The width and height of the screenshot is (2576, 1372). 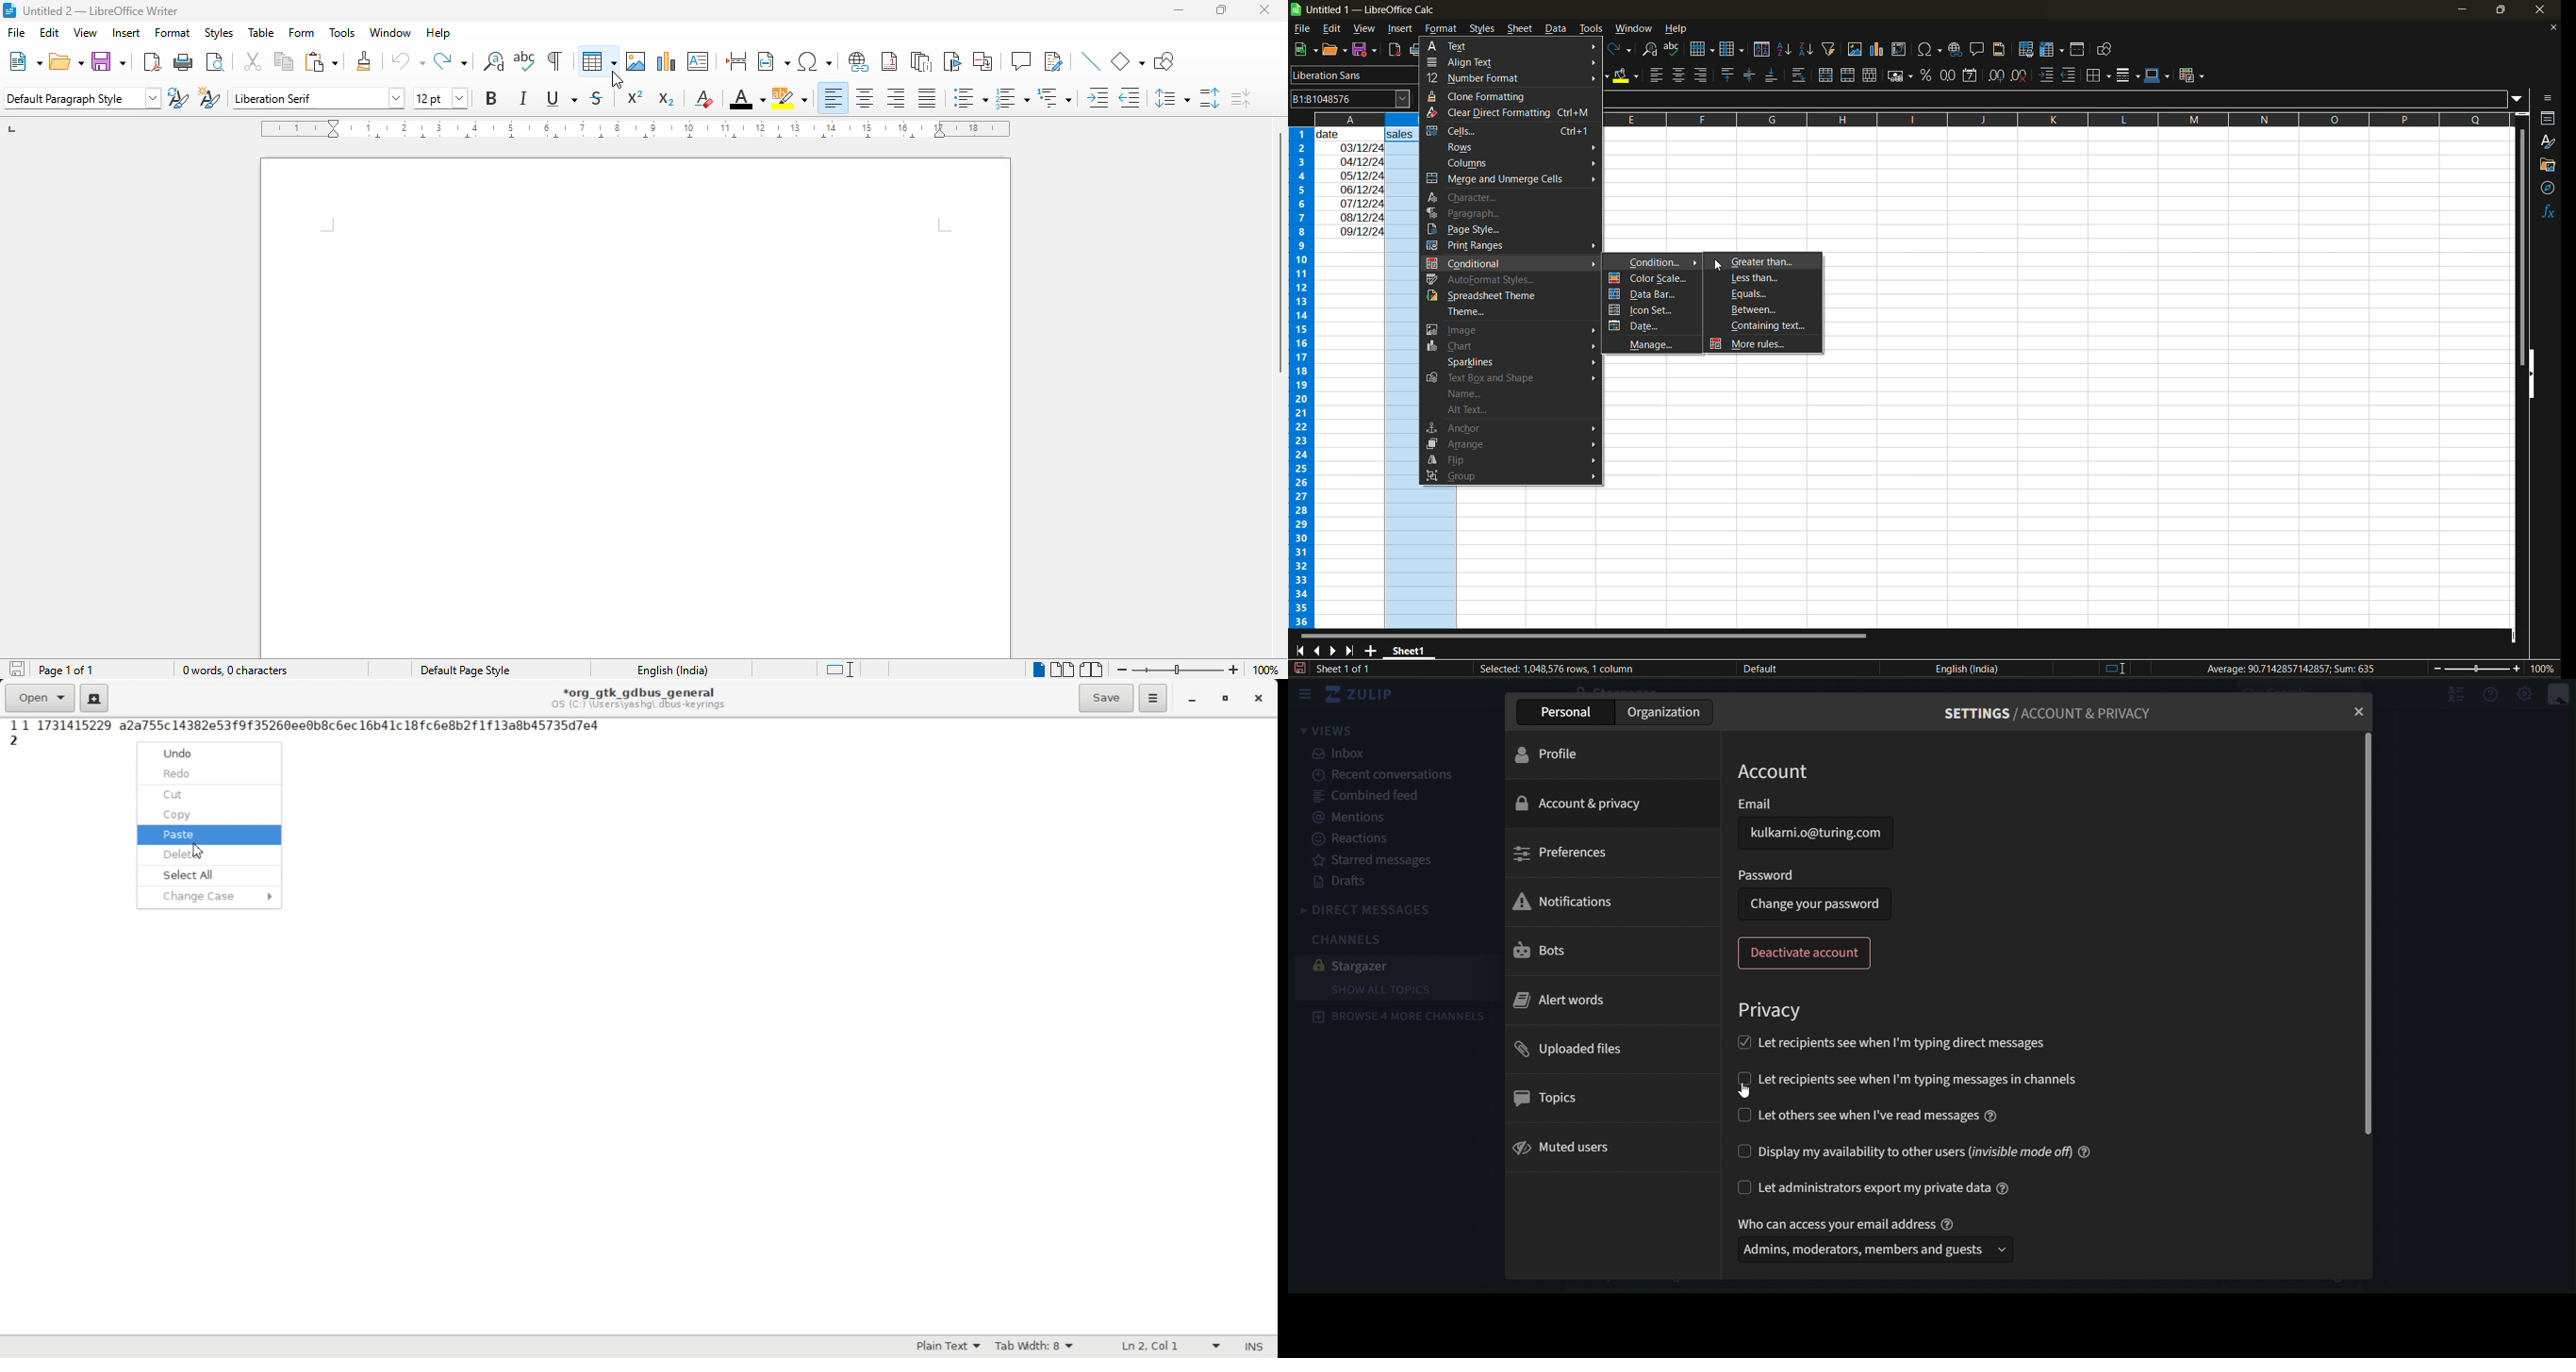 What do you see at coordinates (208, 772) in the screenshot?
I see `redo ` at bounding box center [208, 772].